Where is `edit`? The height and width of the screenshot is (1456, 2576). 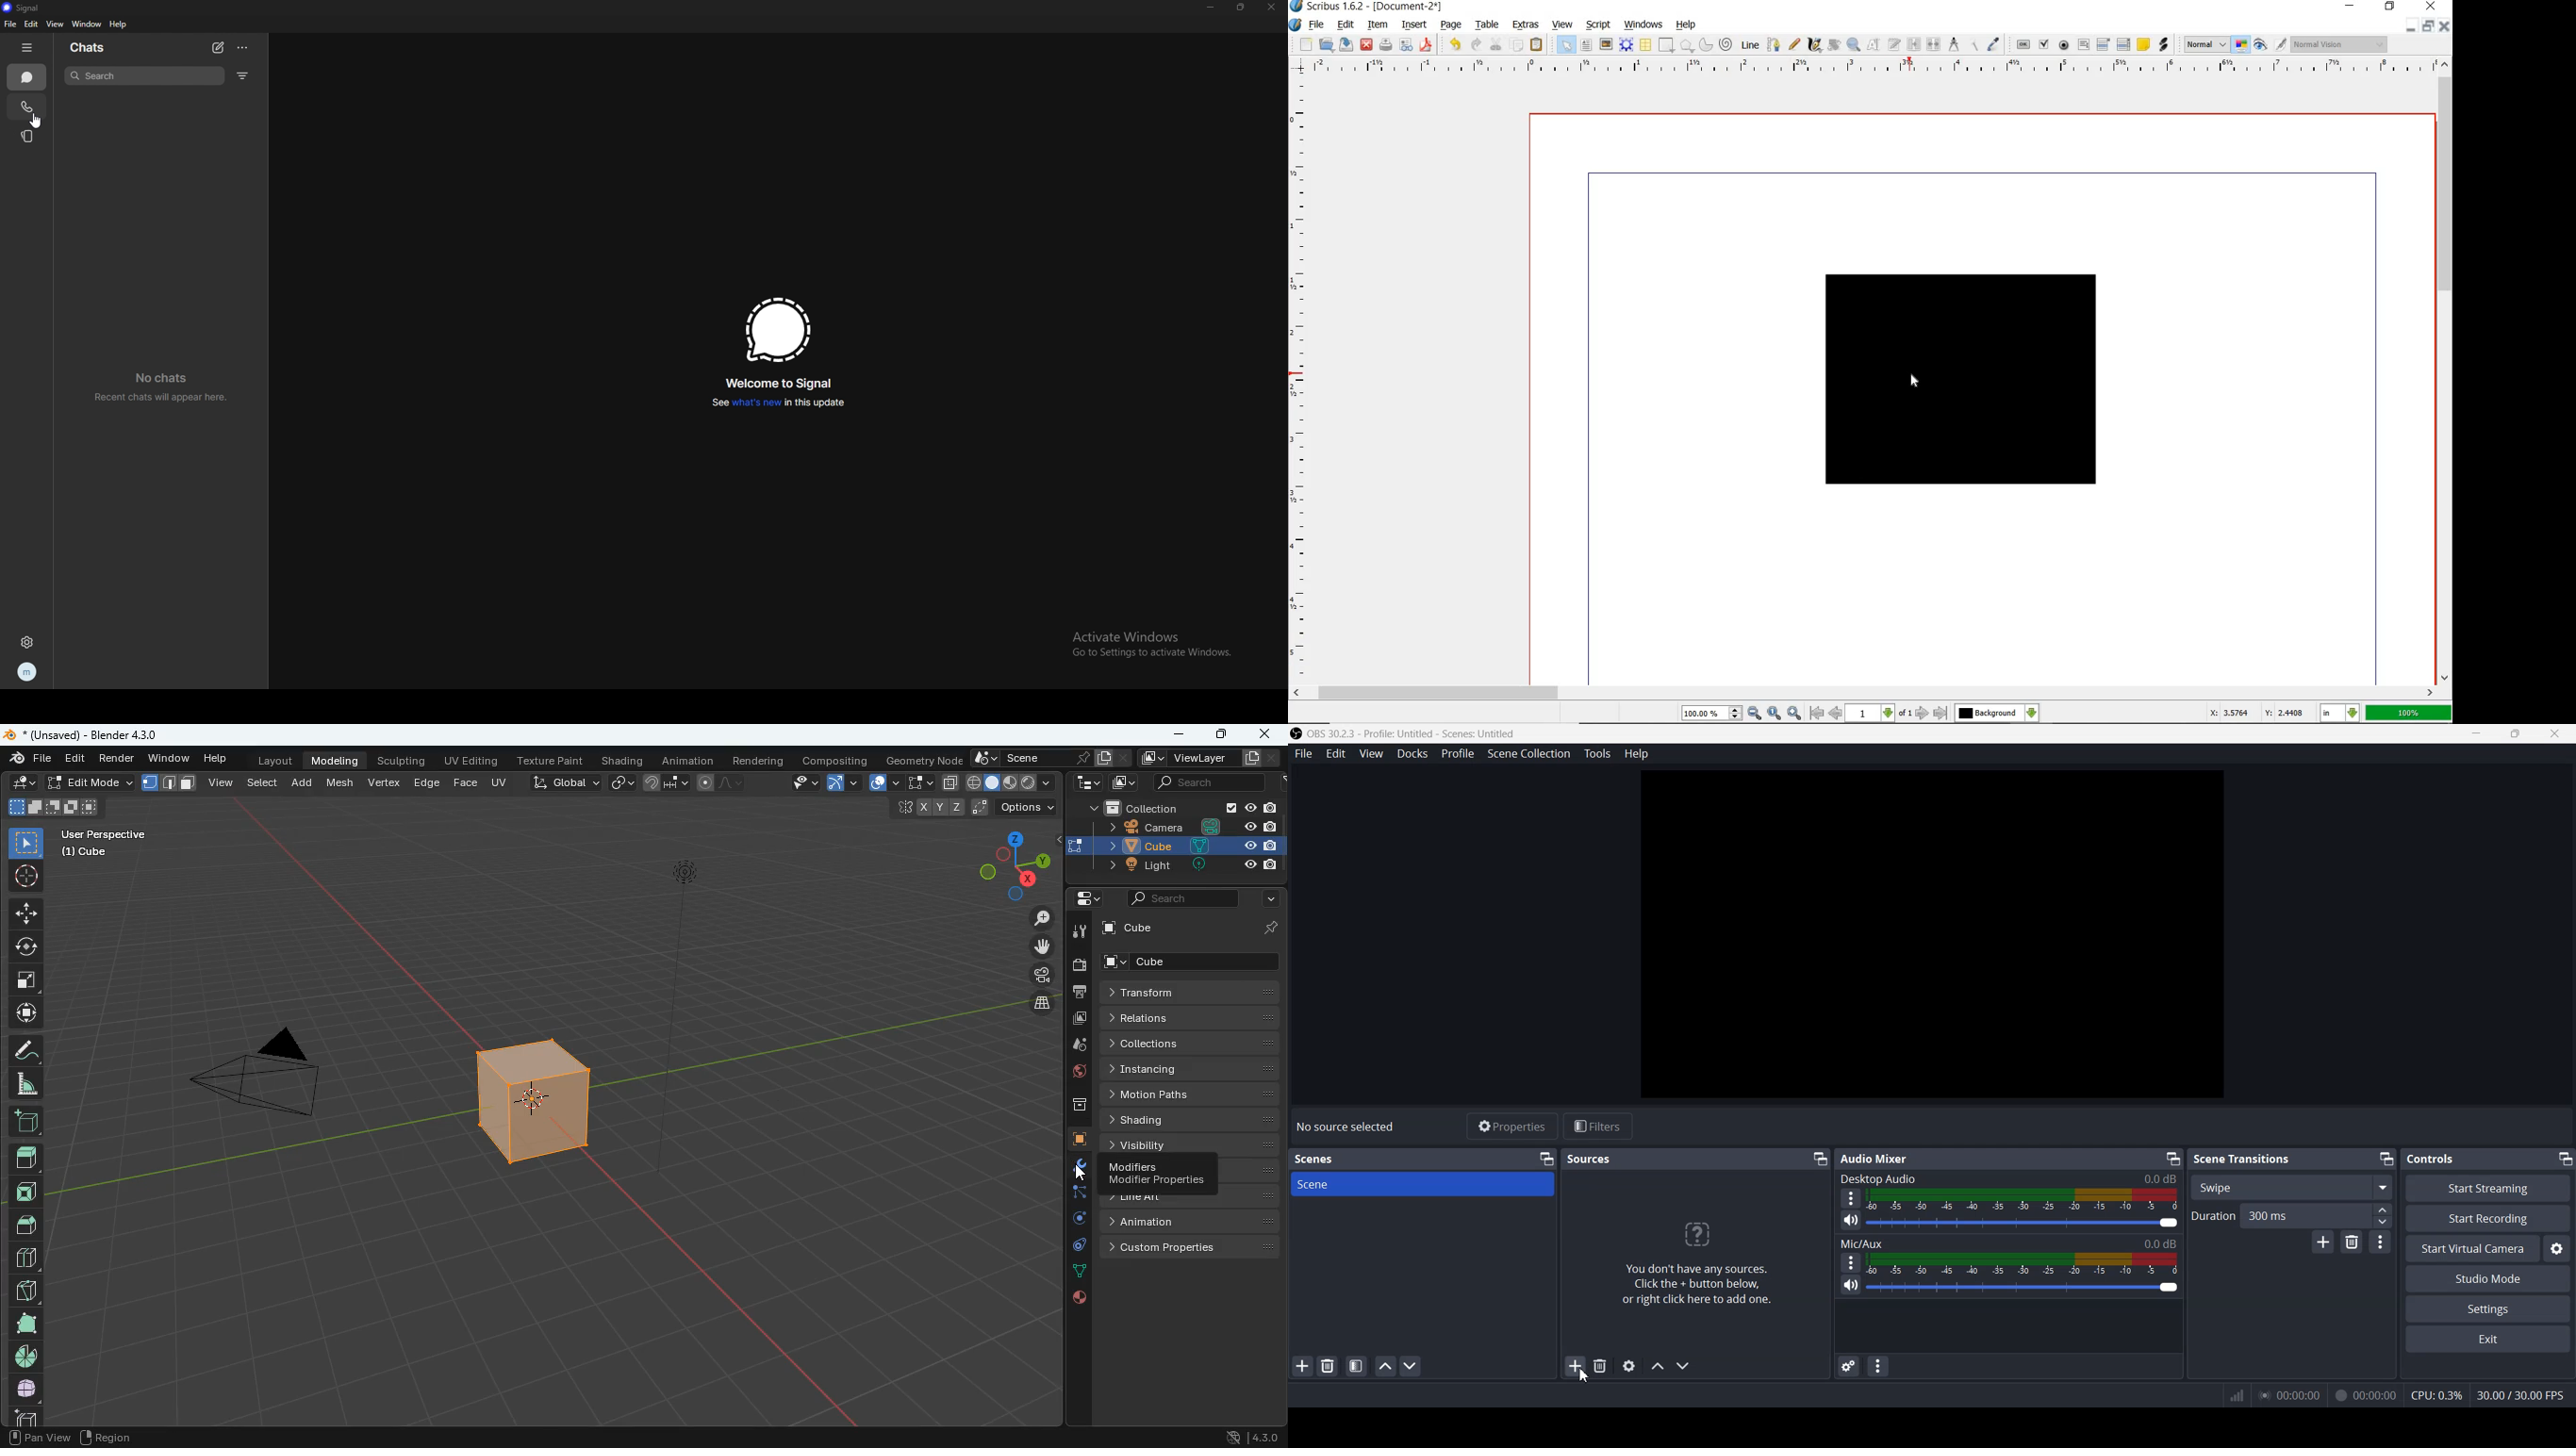 edit is located at coordinates (22, 782).